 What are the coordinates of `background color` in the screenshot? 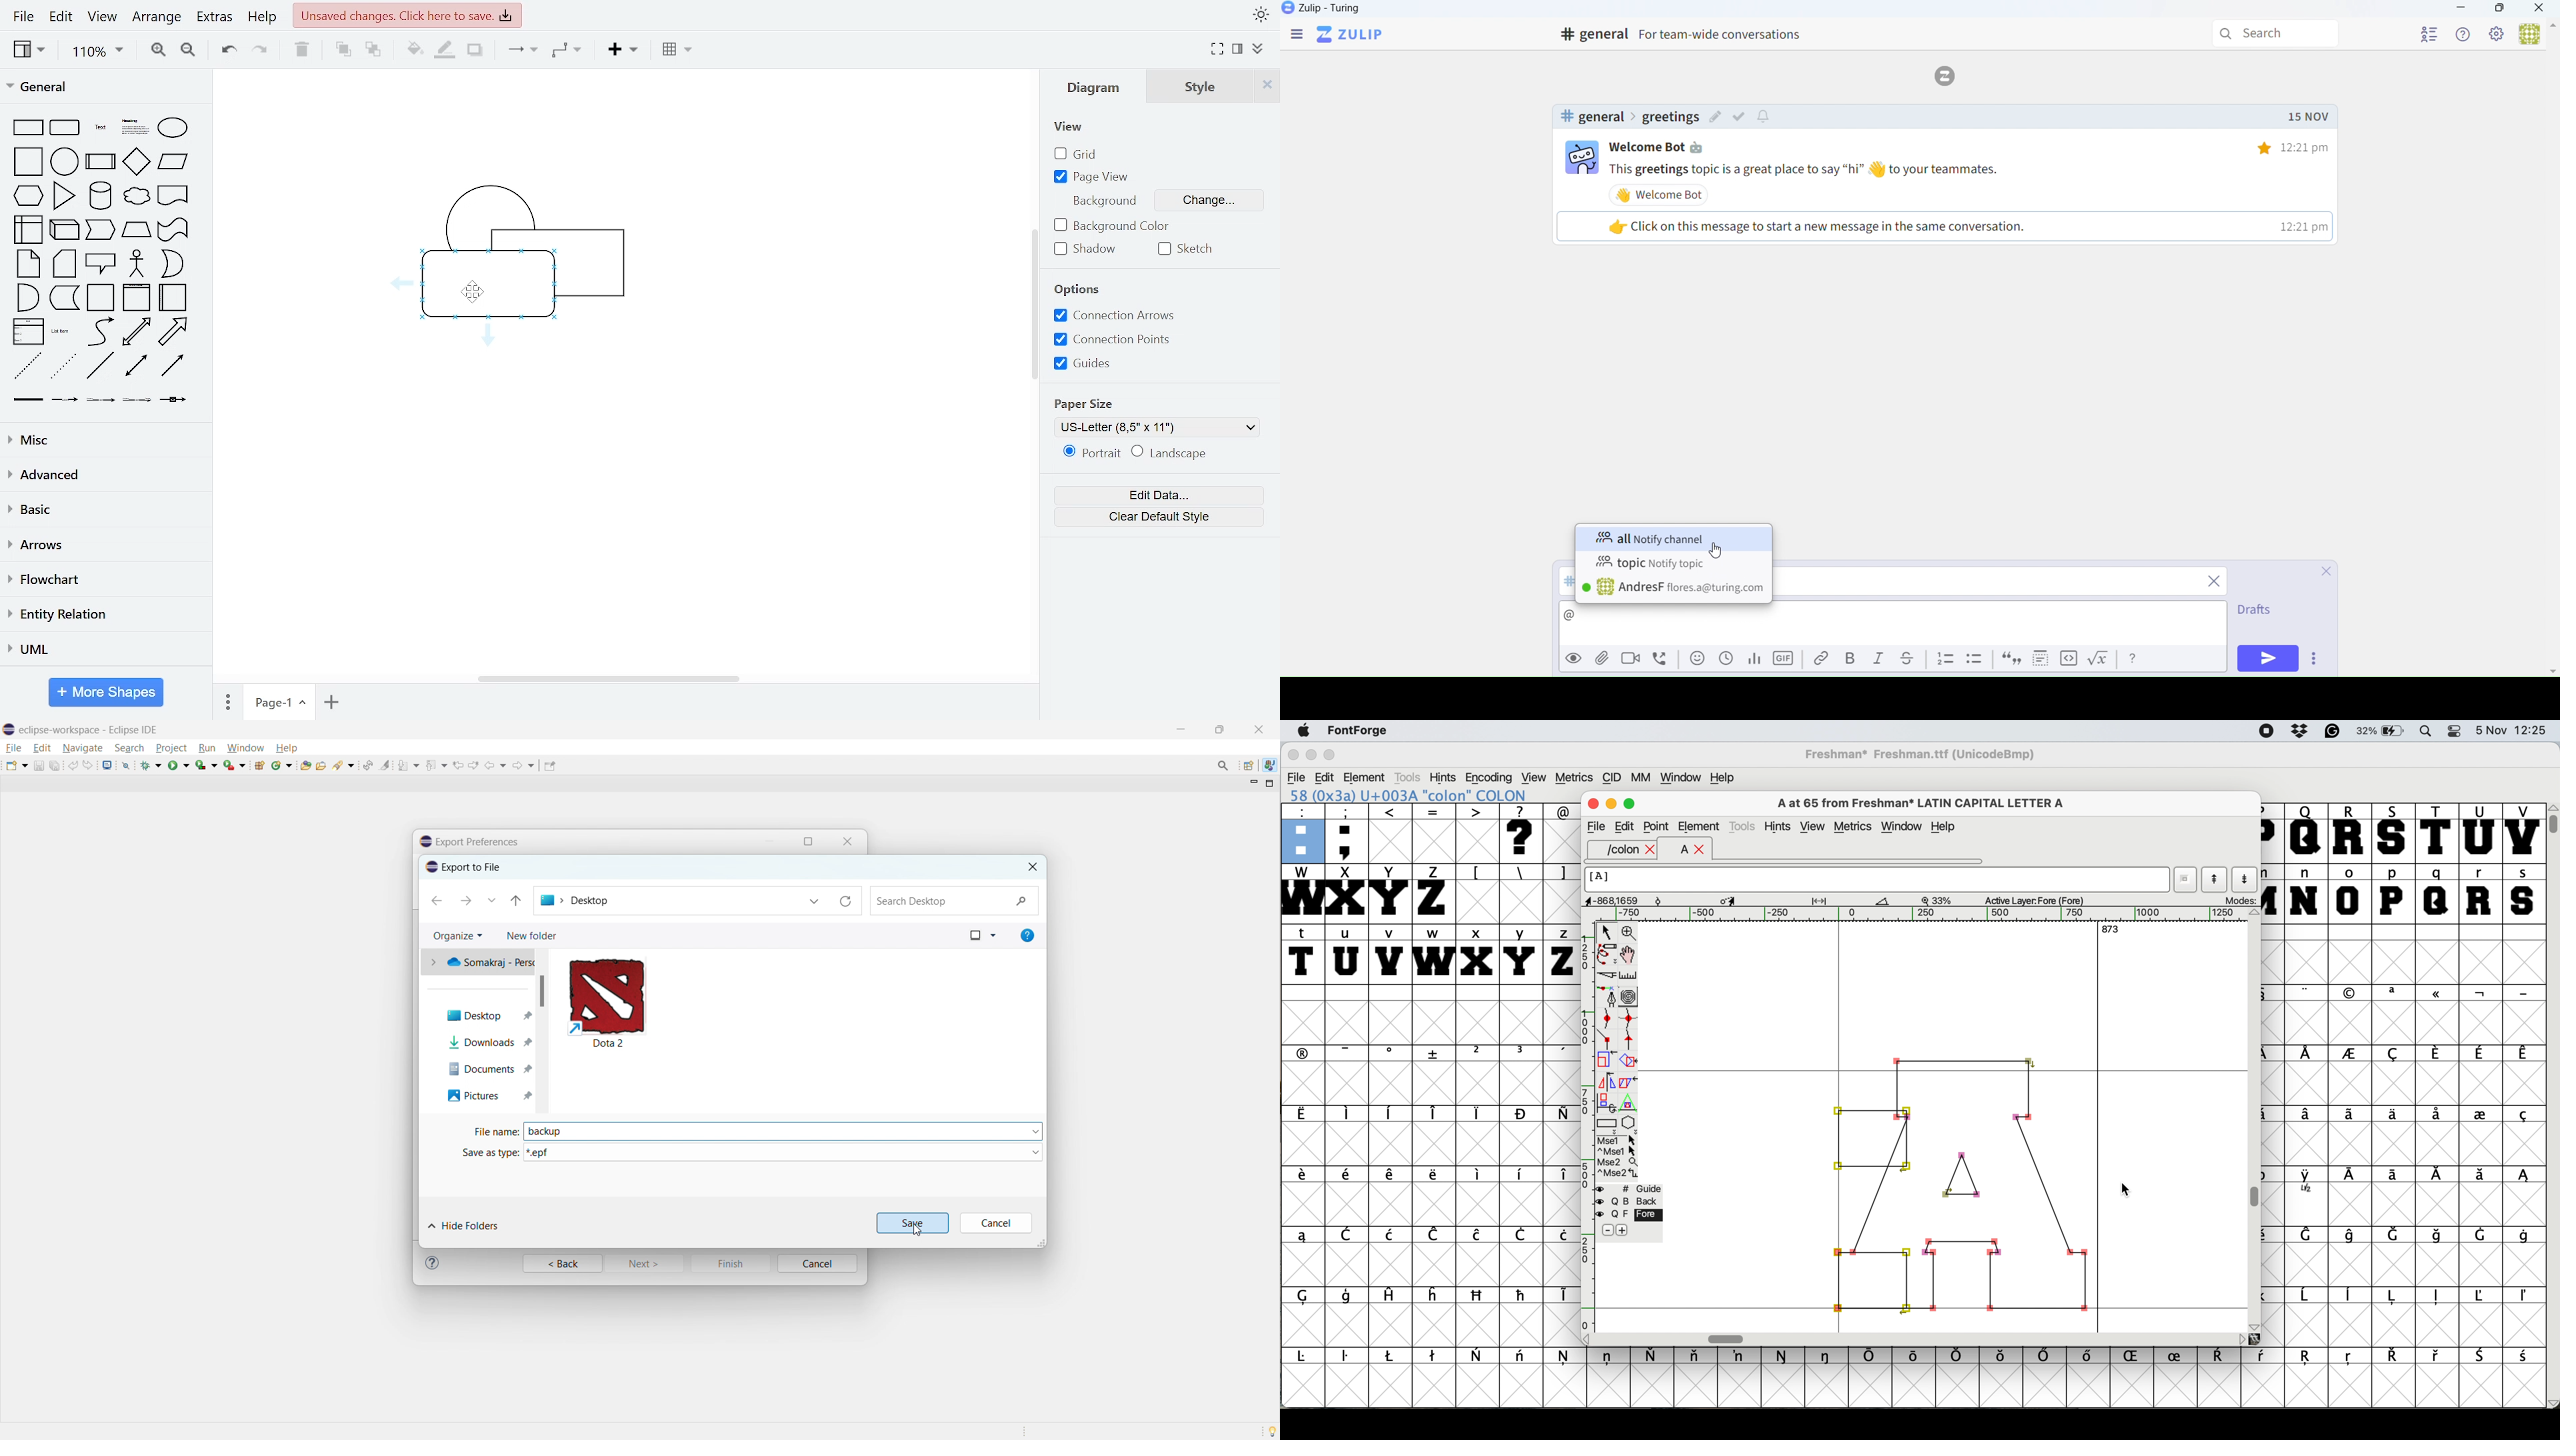 It's located at (1119, 226).